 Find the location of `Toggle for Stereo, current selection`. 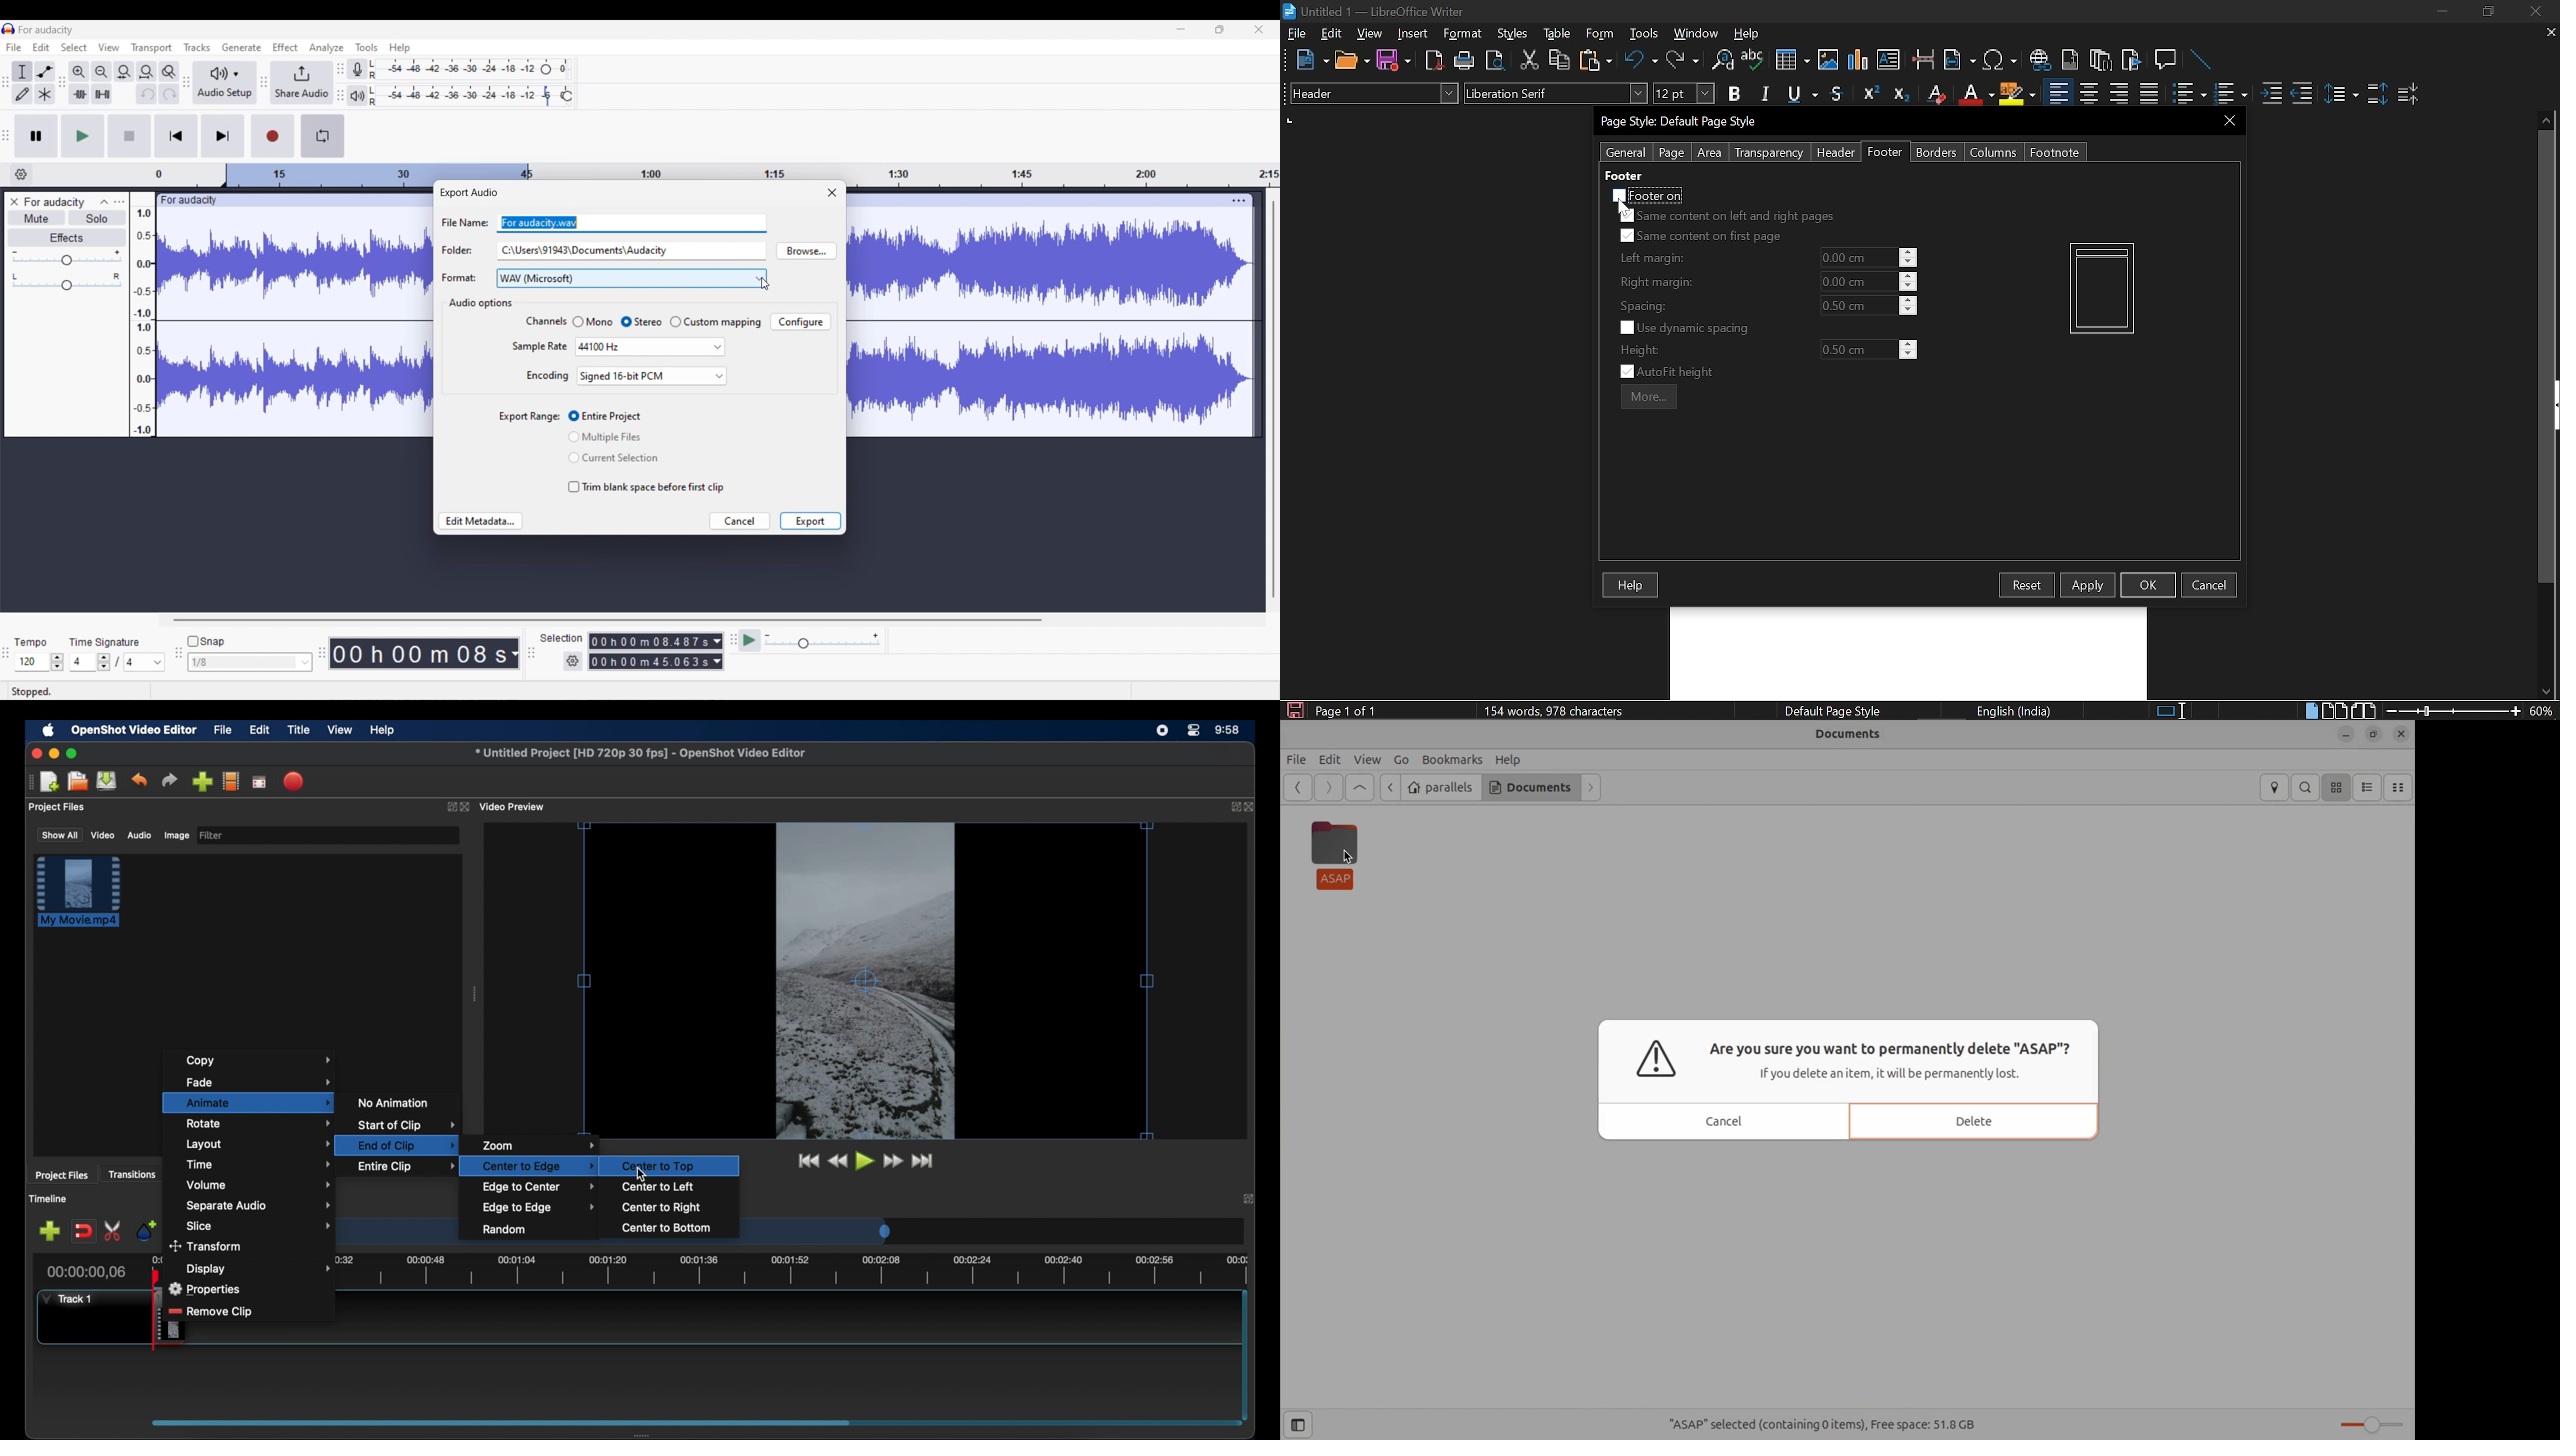

Toggle for Stereo, current selection is located at coordinates (641, 322).